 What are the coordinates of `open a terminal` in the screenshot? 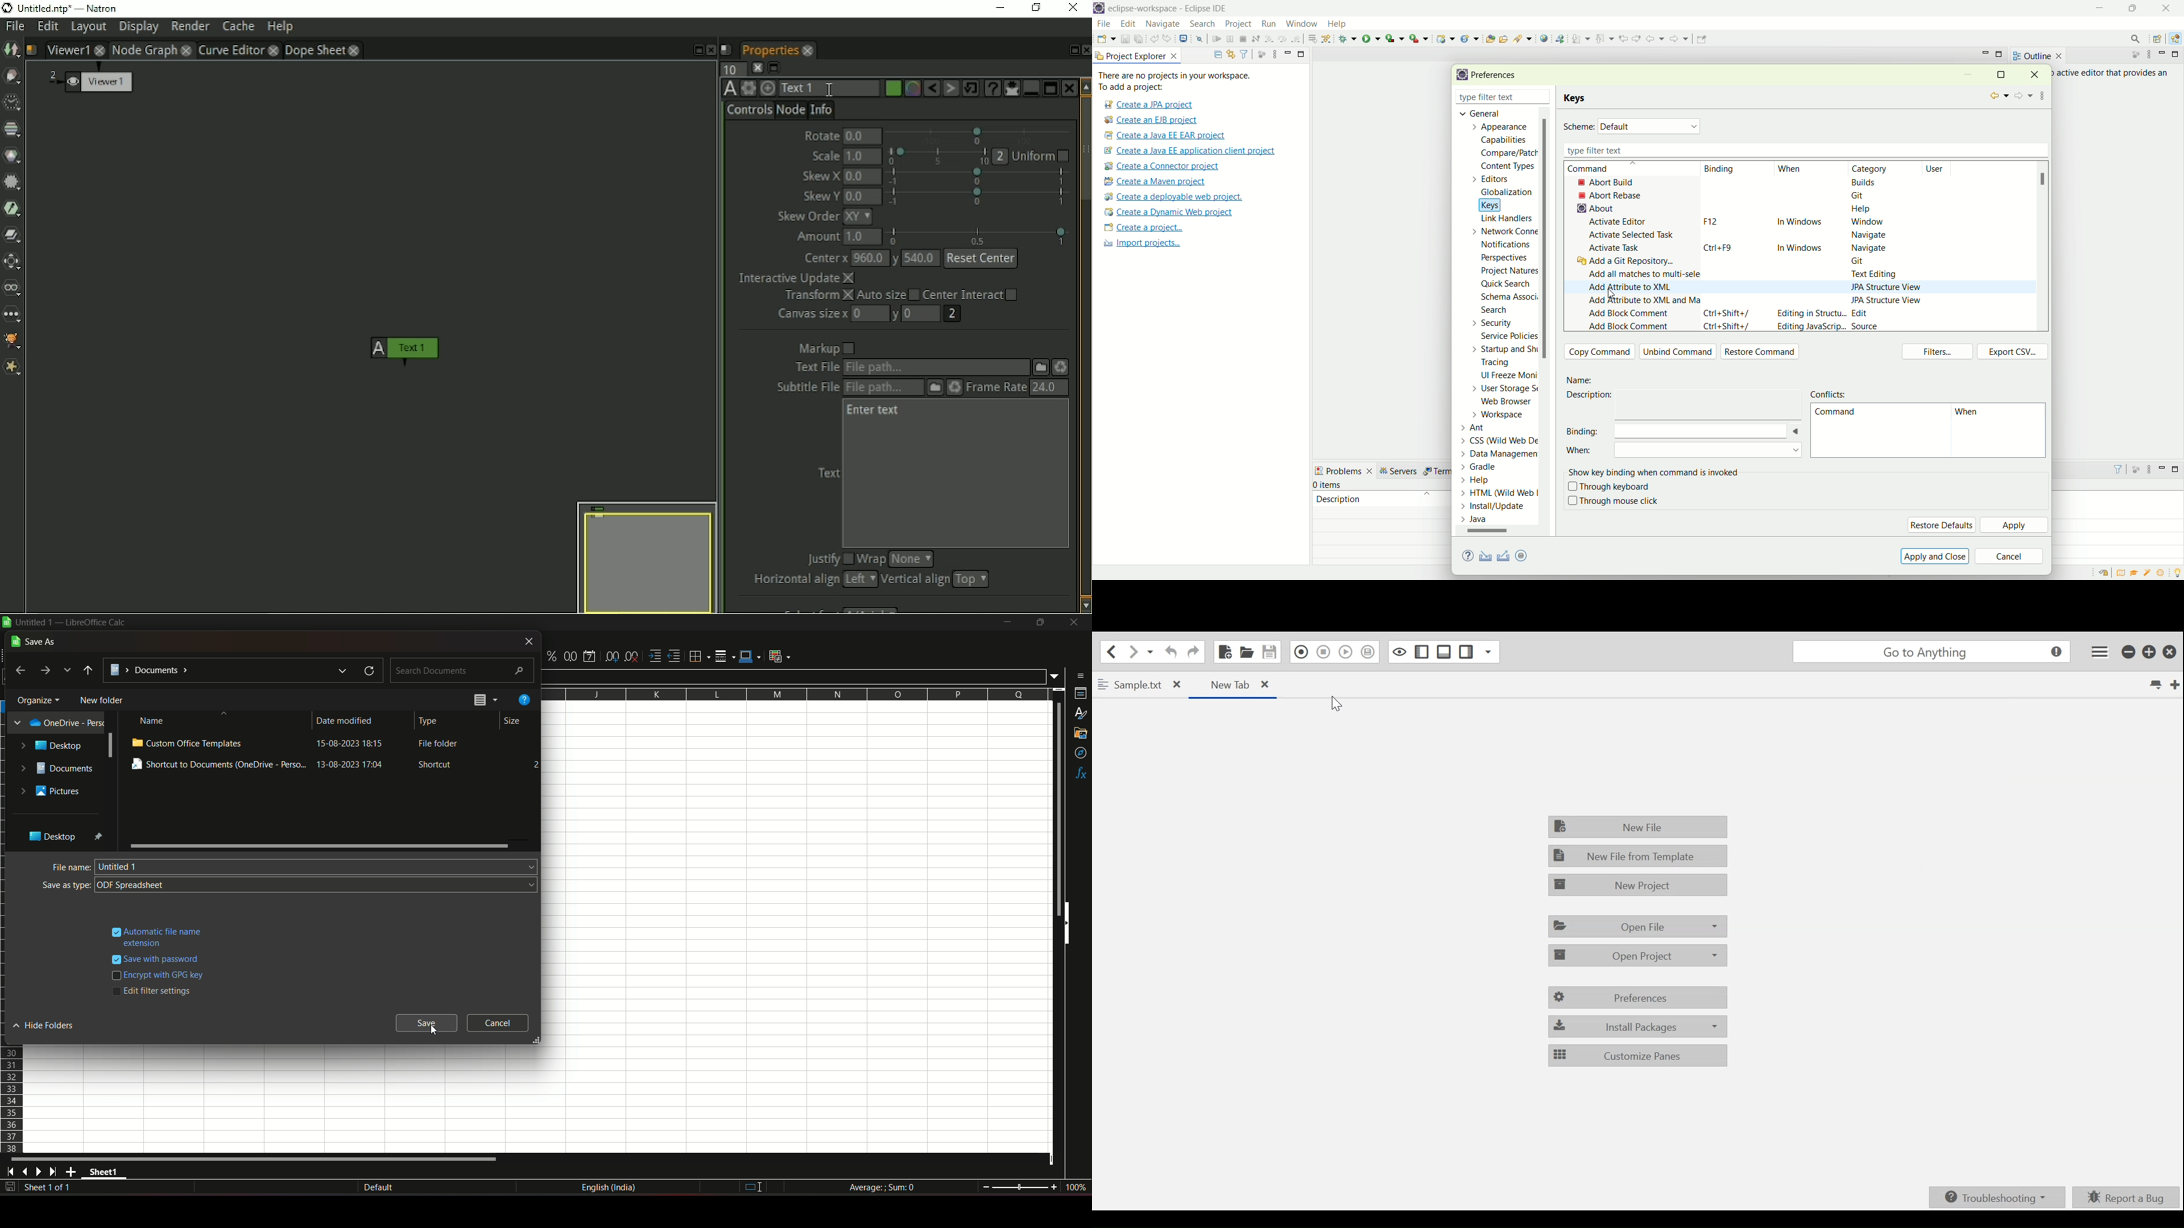 It's located at (1182, 39).